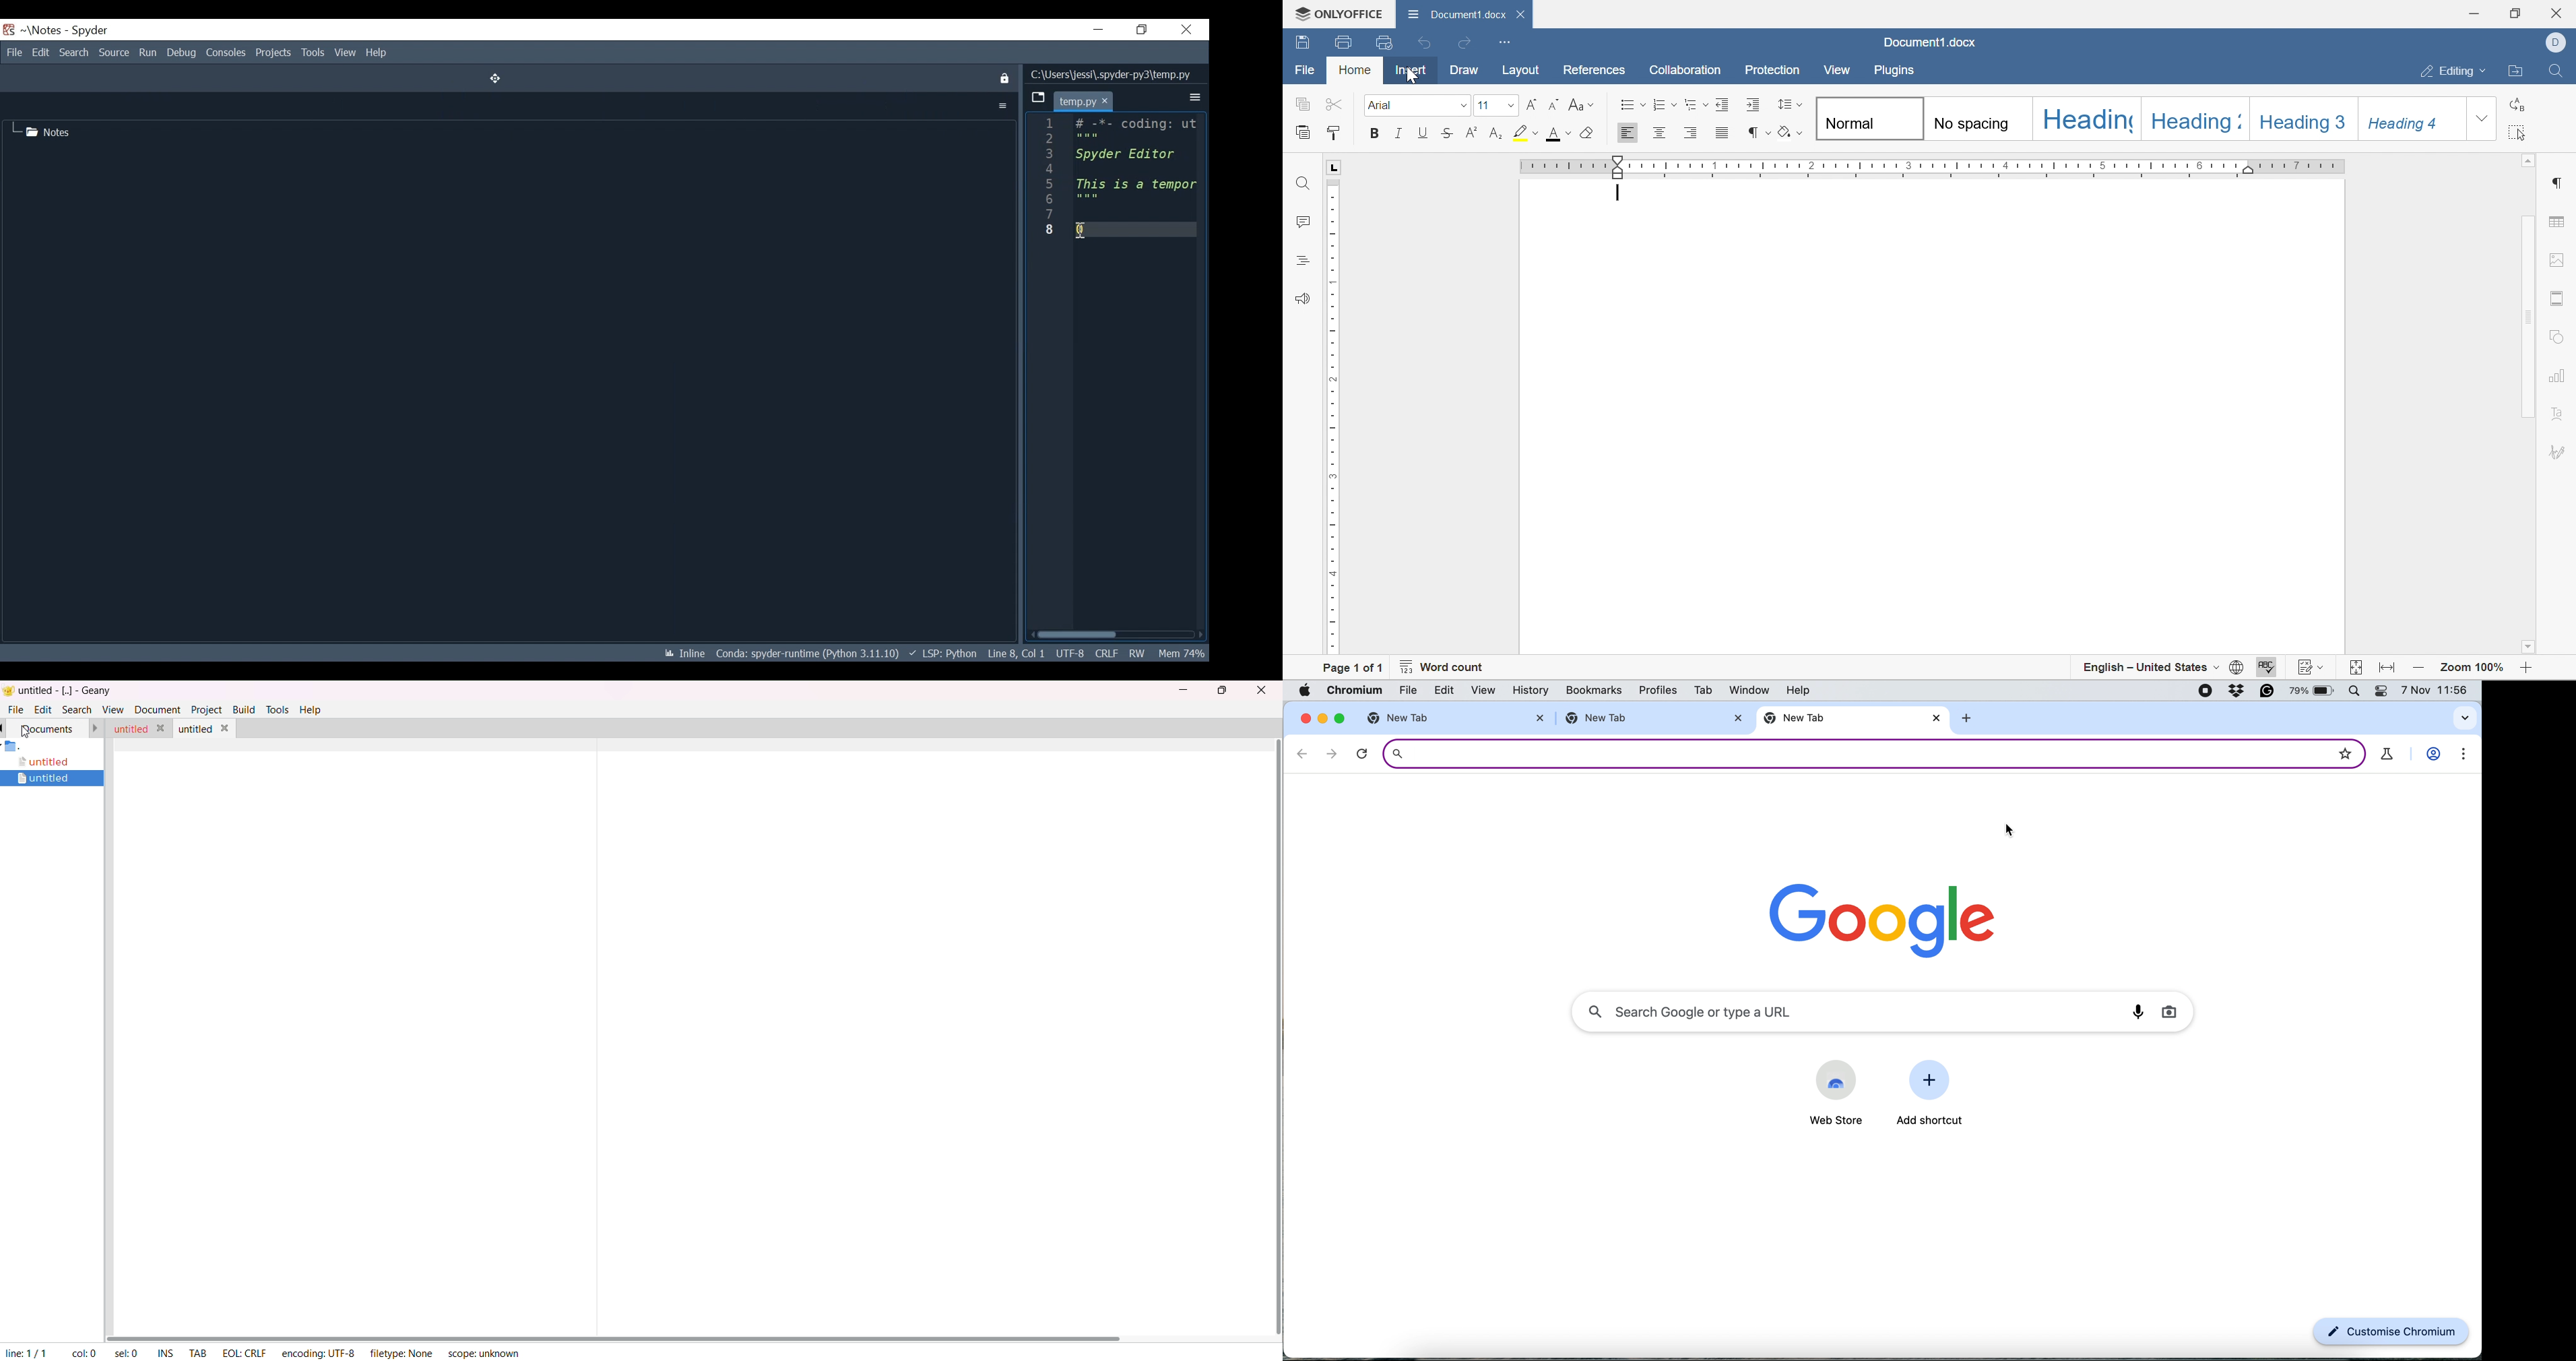 The image size is (2576, 1372). What do you see at coordinates (1108, 103) in the screenshot?
I see `cursor` at bounding box center [1108, 103].